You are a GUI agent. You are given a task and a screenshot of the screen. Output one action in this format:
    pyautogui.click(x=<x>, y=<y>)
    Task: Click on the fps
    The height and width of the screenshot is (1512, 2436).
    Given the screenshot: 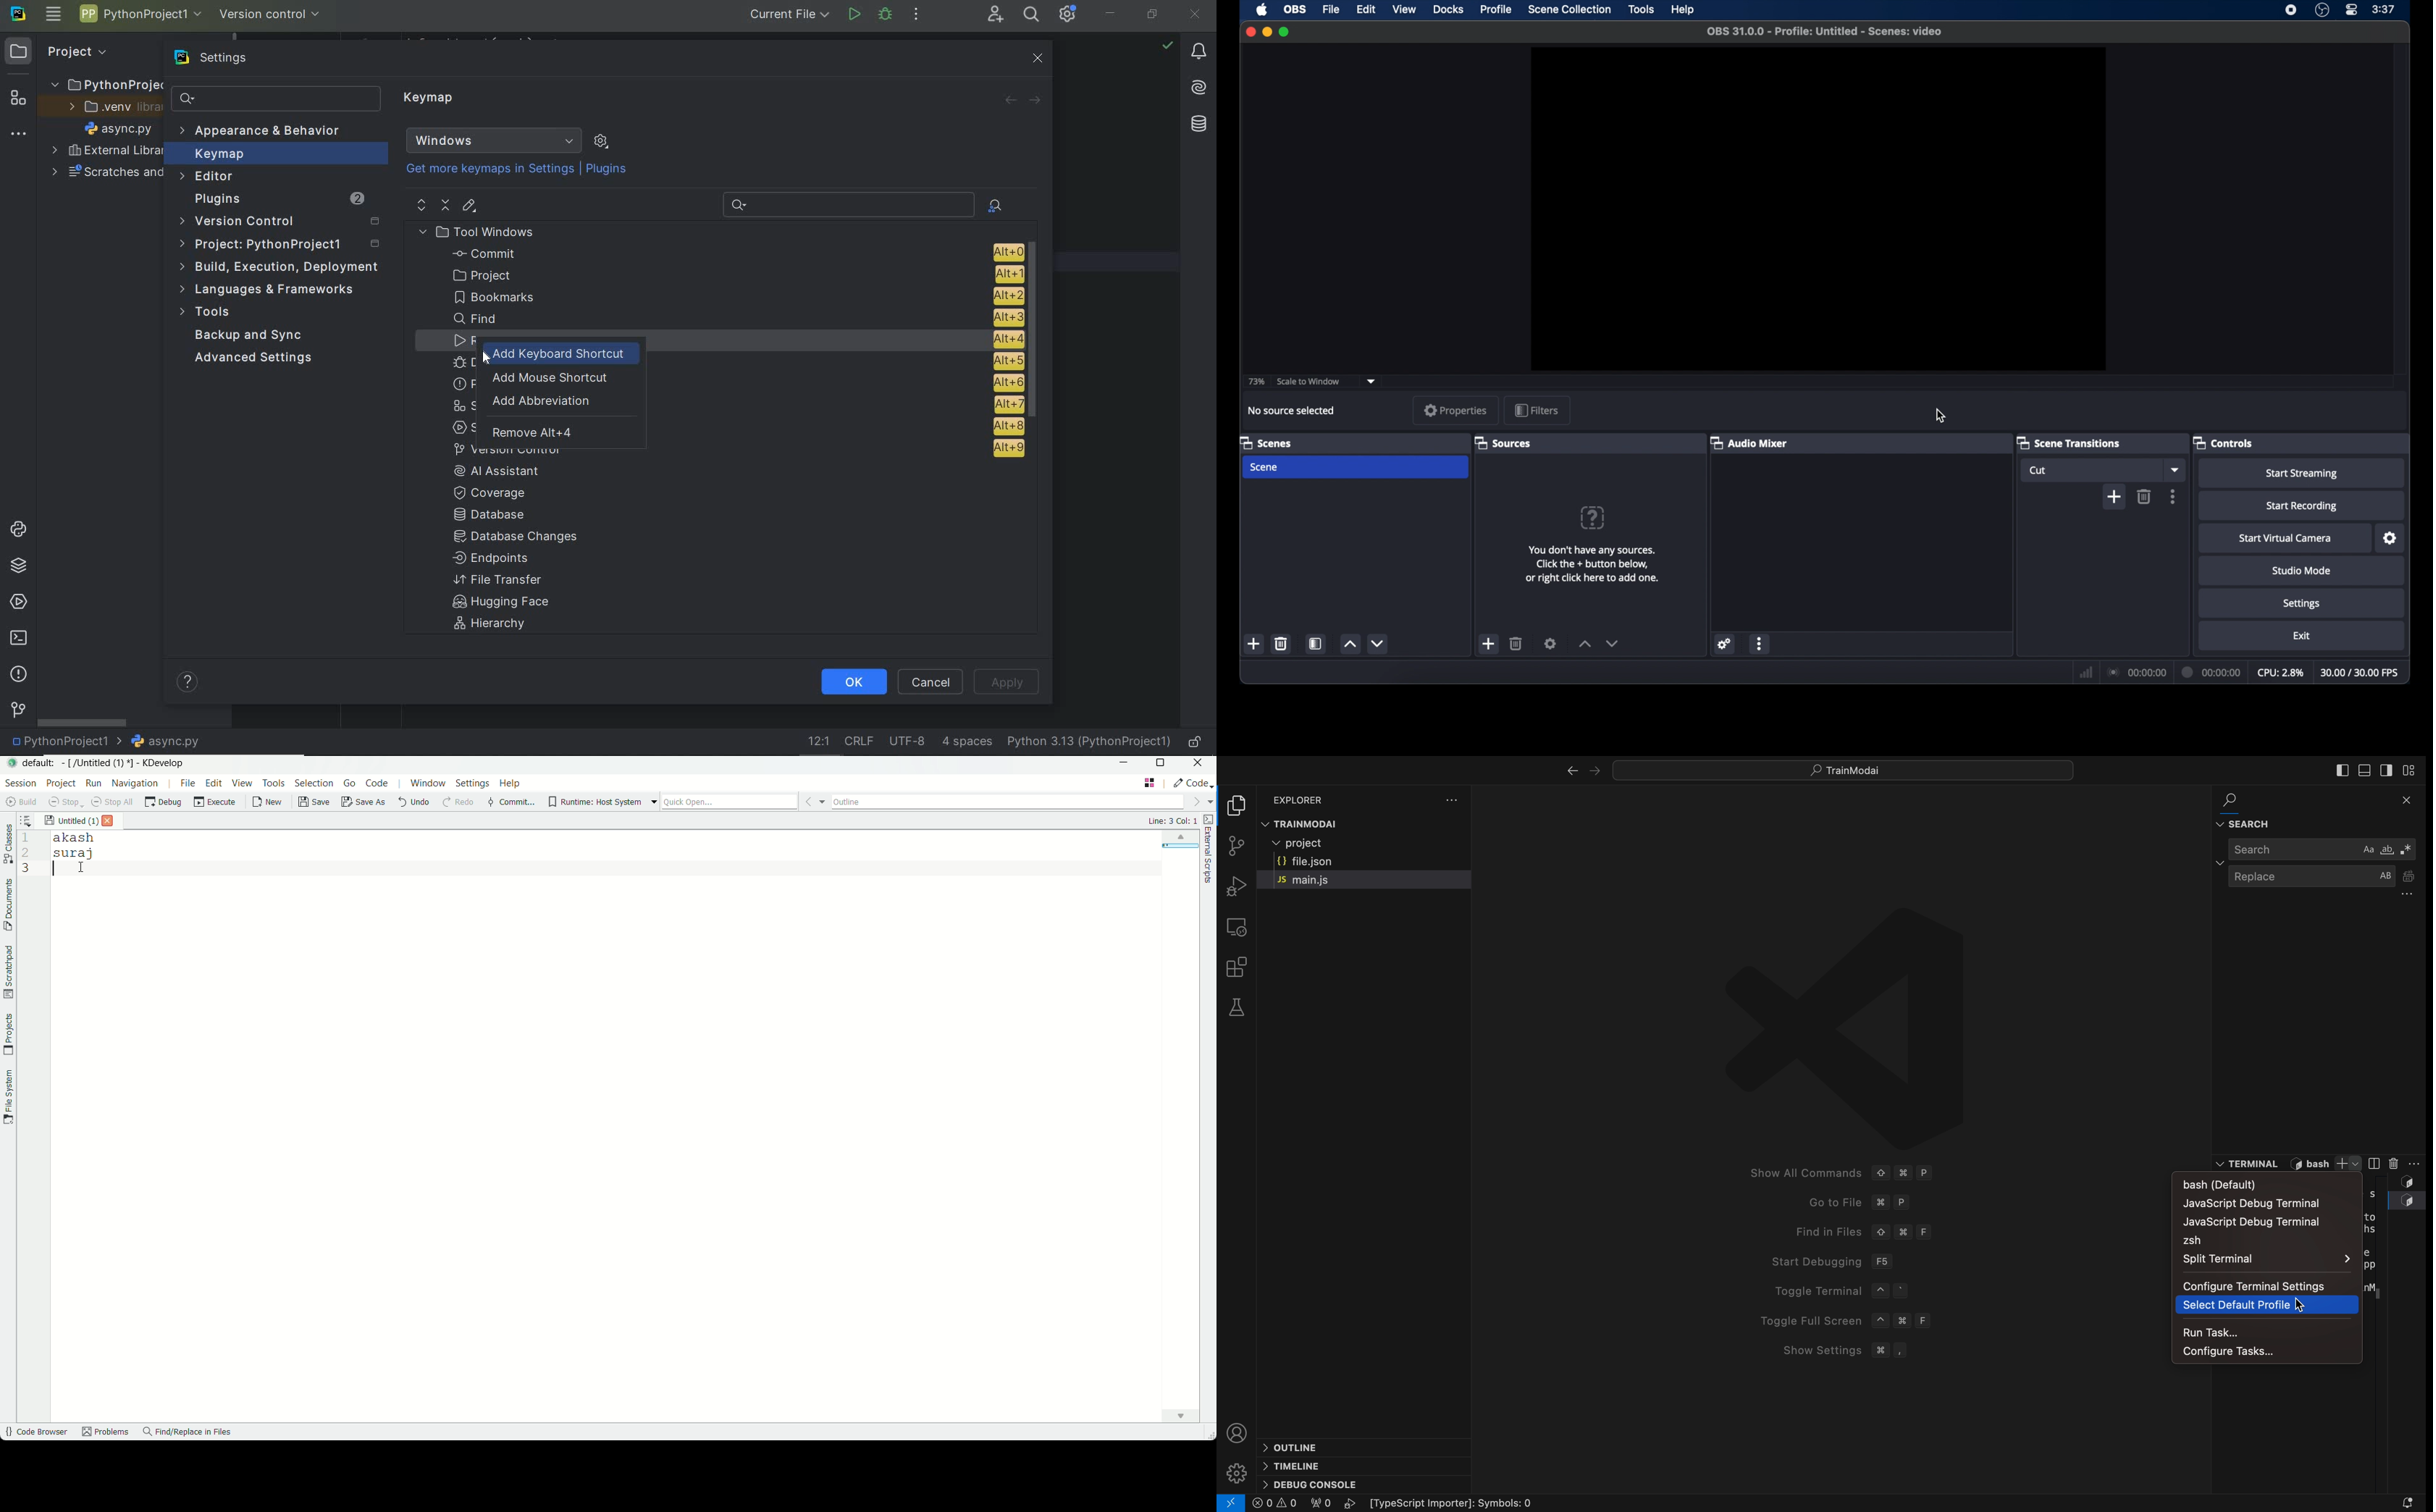 What is the action you would take?
    pyautogui.click(x=2360, y=672)
    